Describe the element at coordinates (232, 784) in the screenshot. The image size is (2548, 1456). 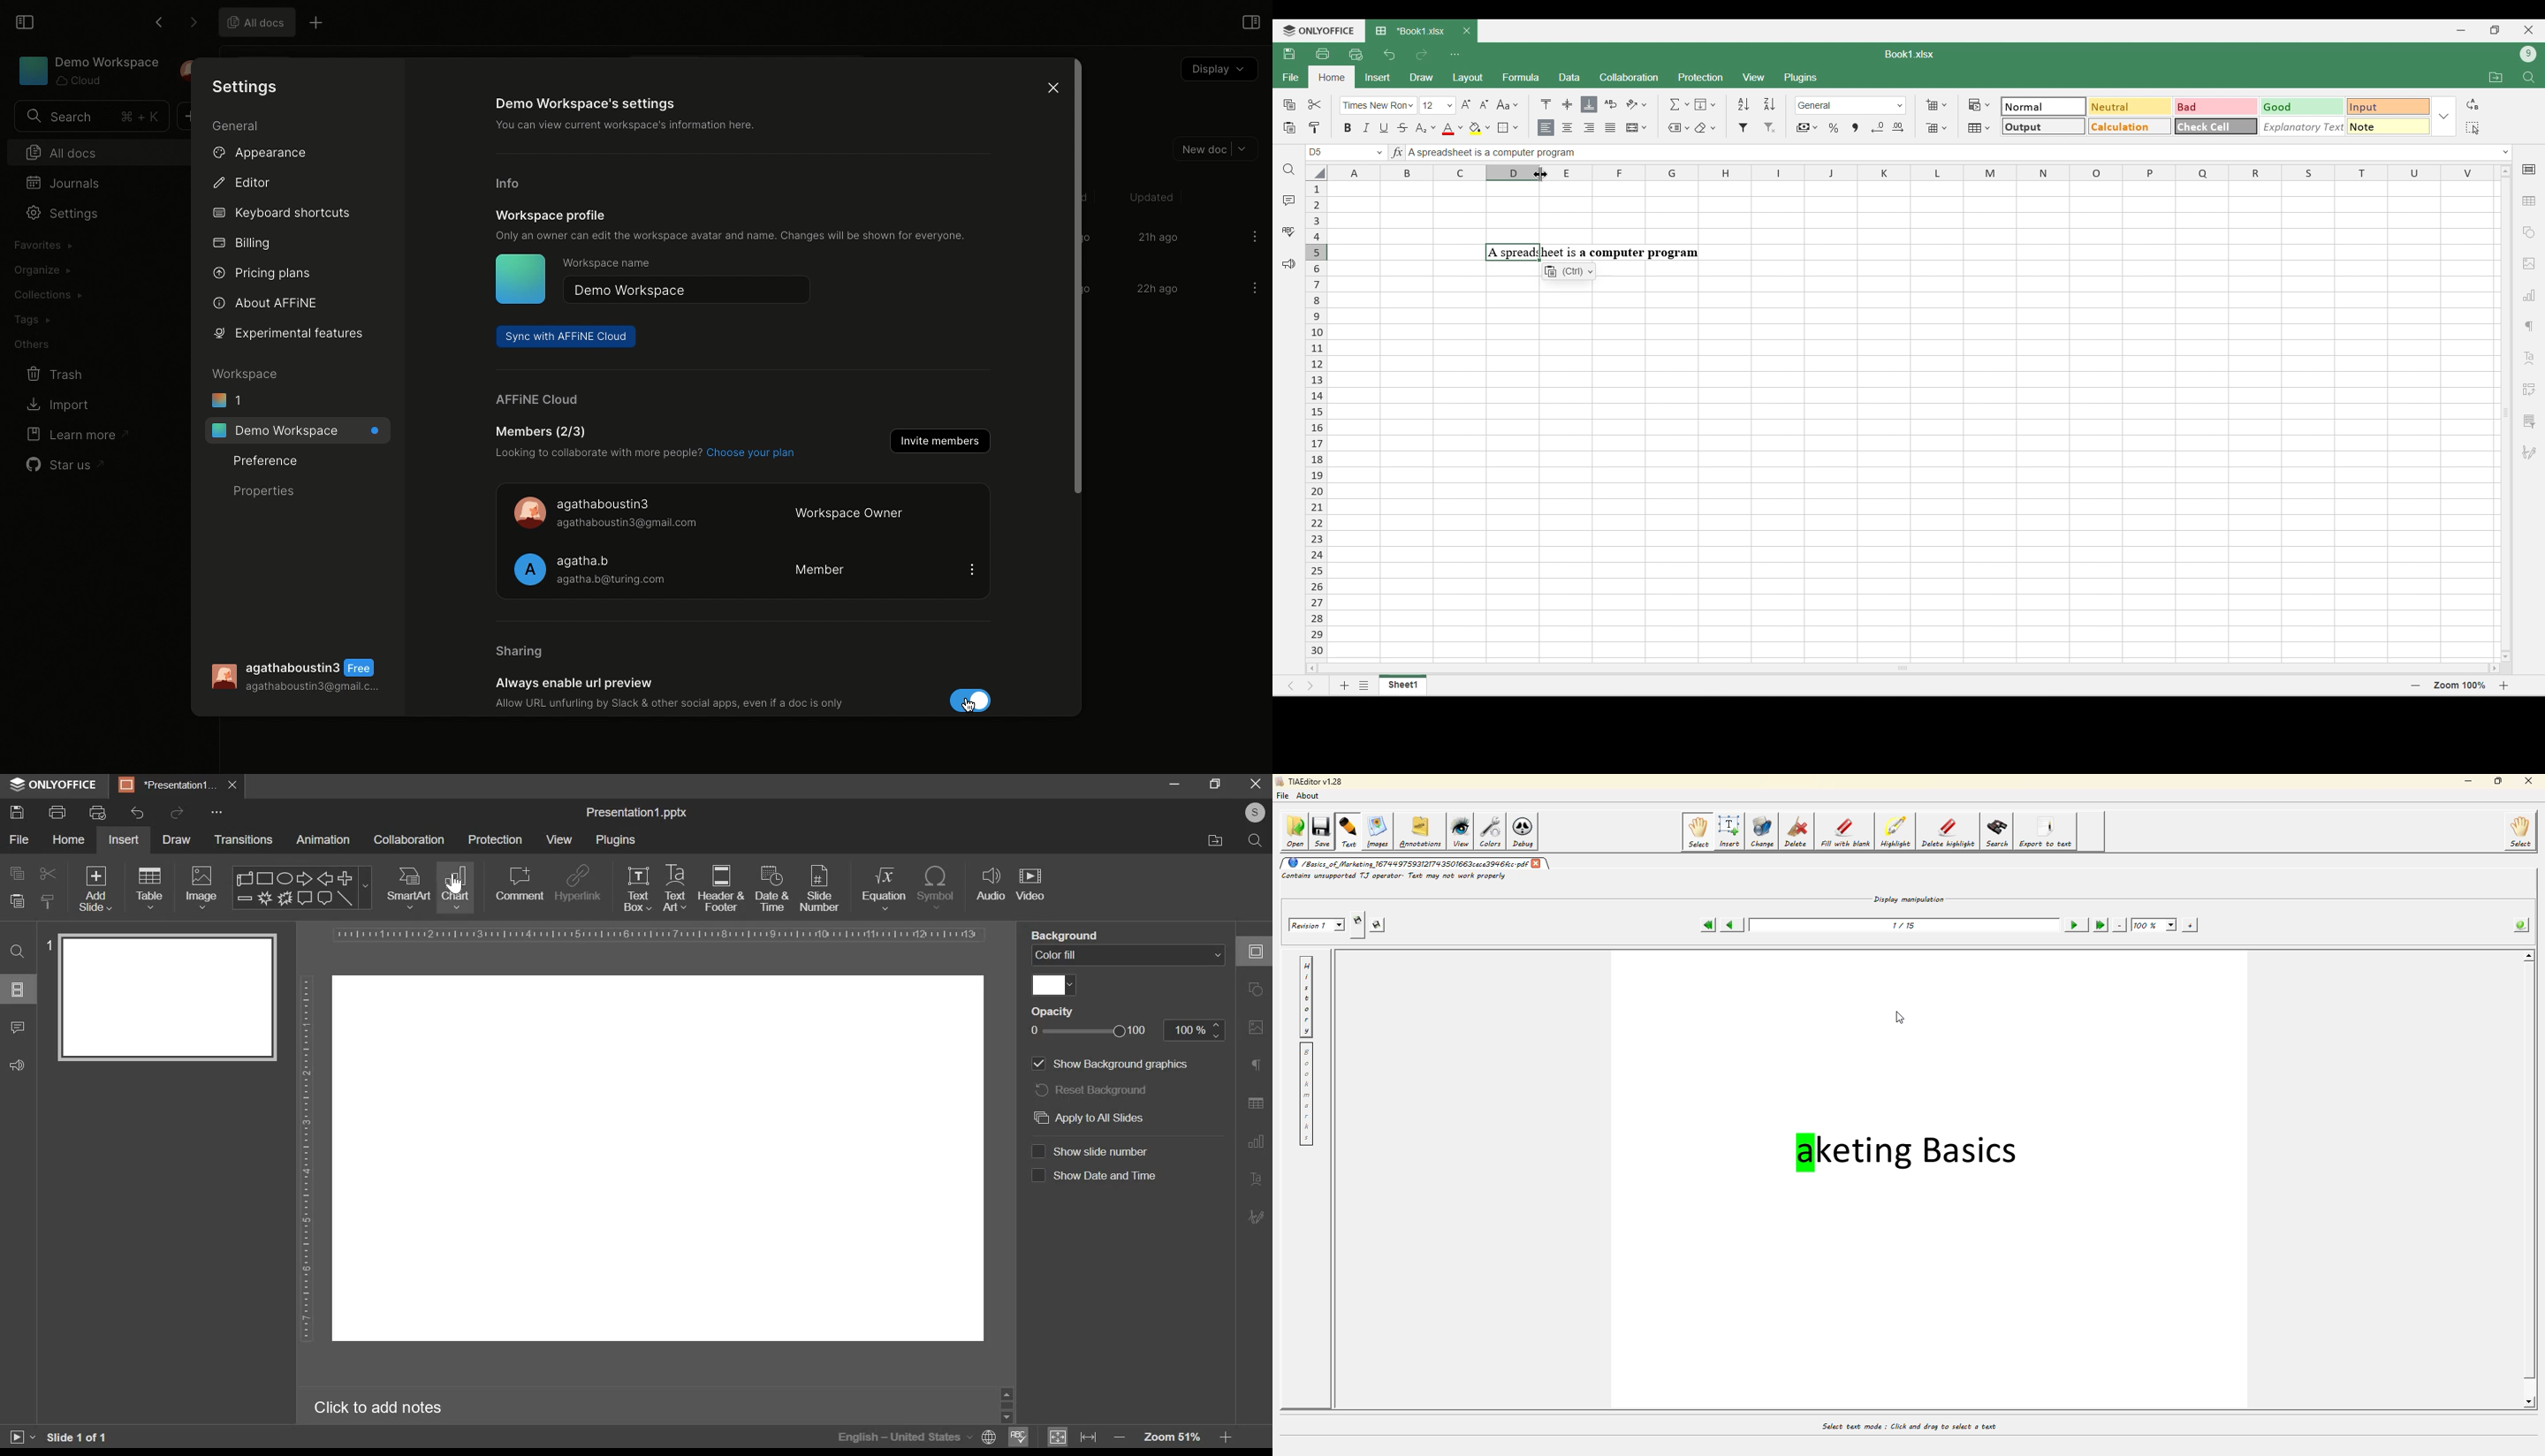
I see `exit` at that location.